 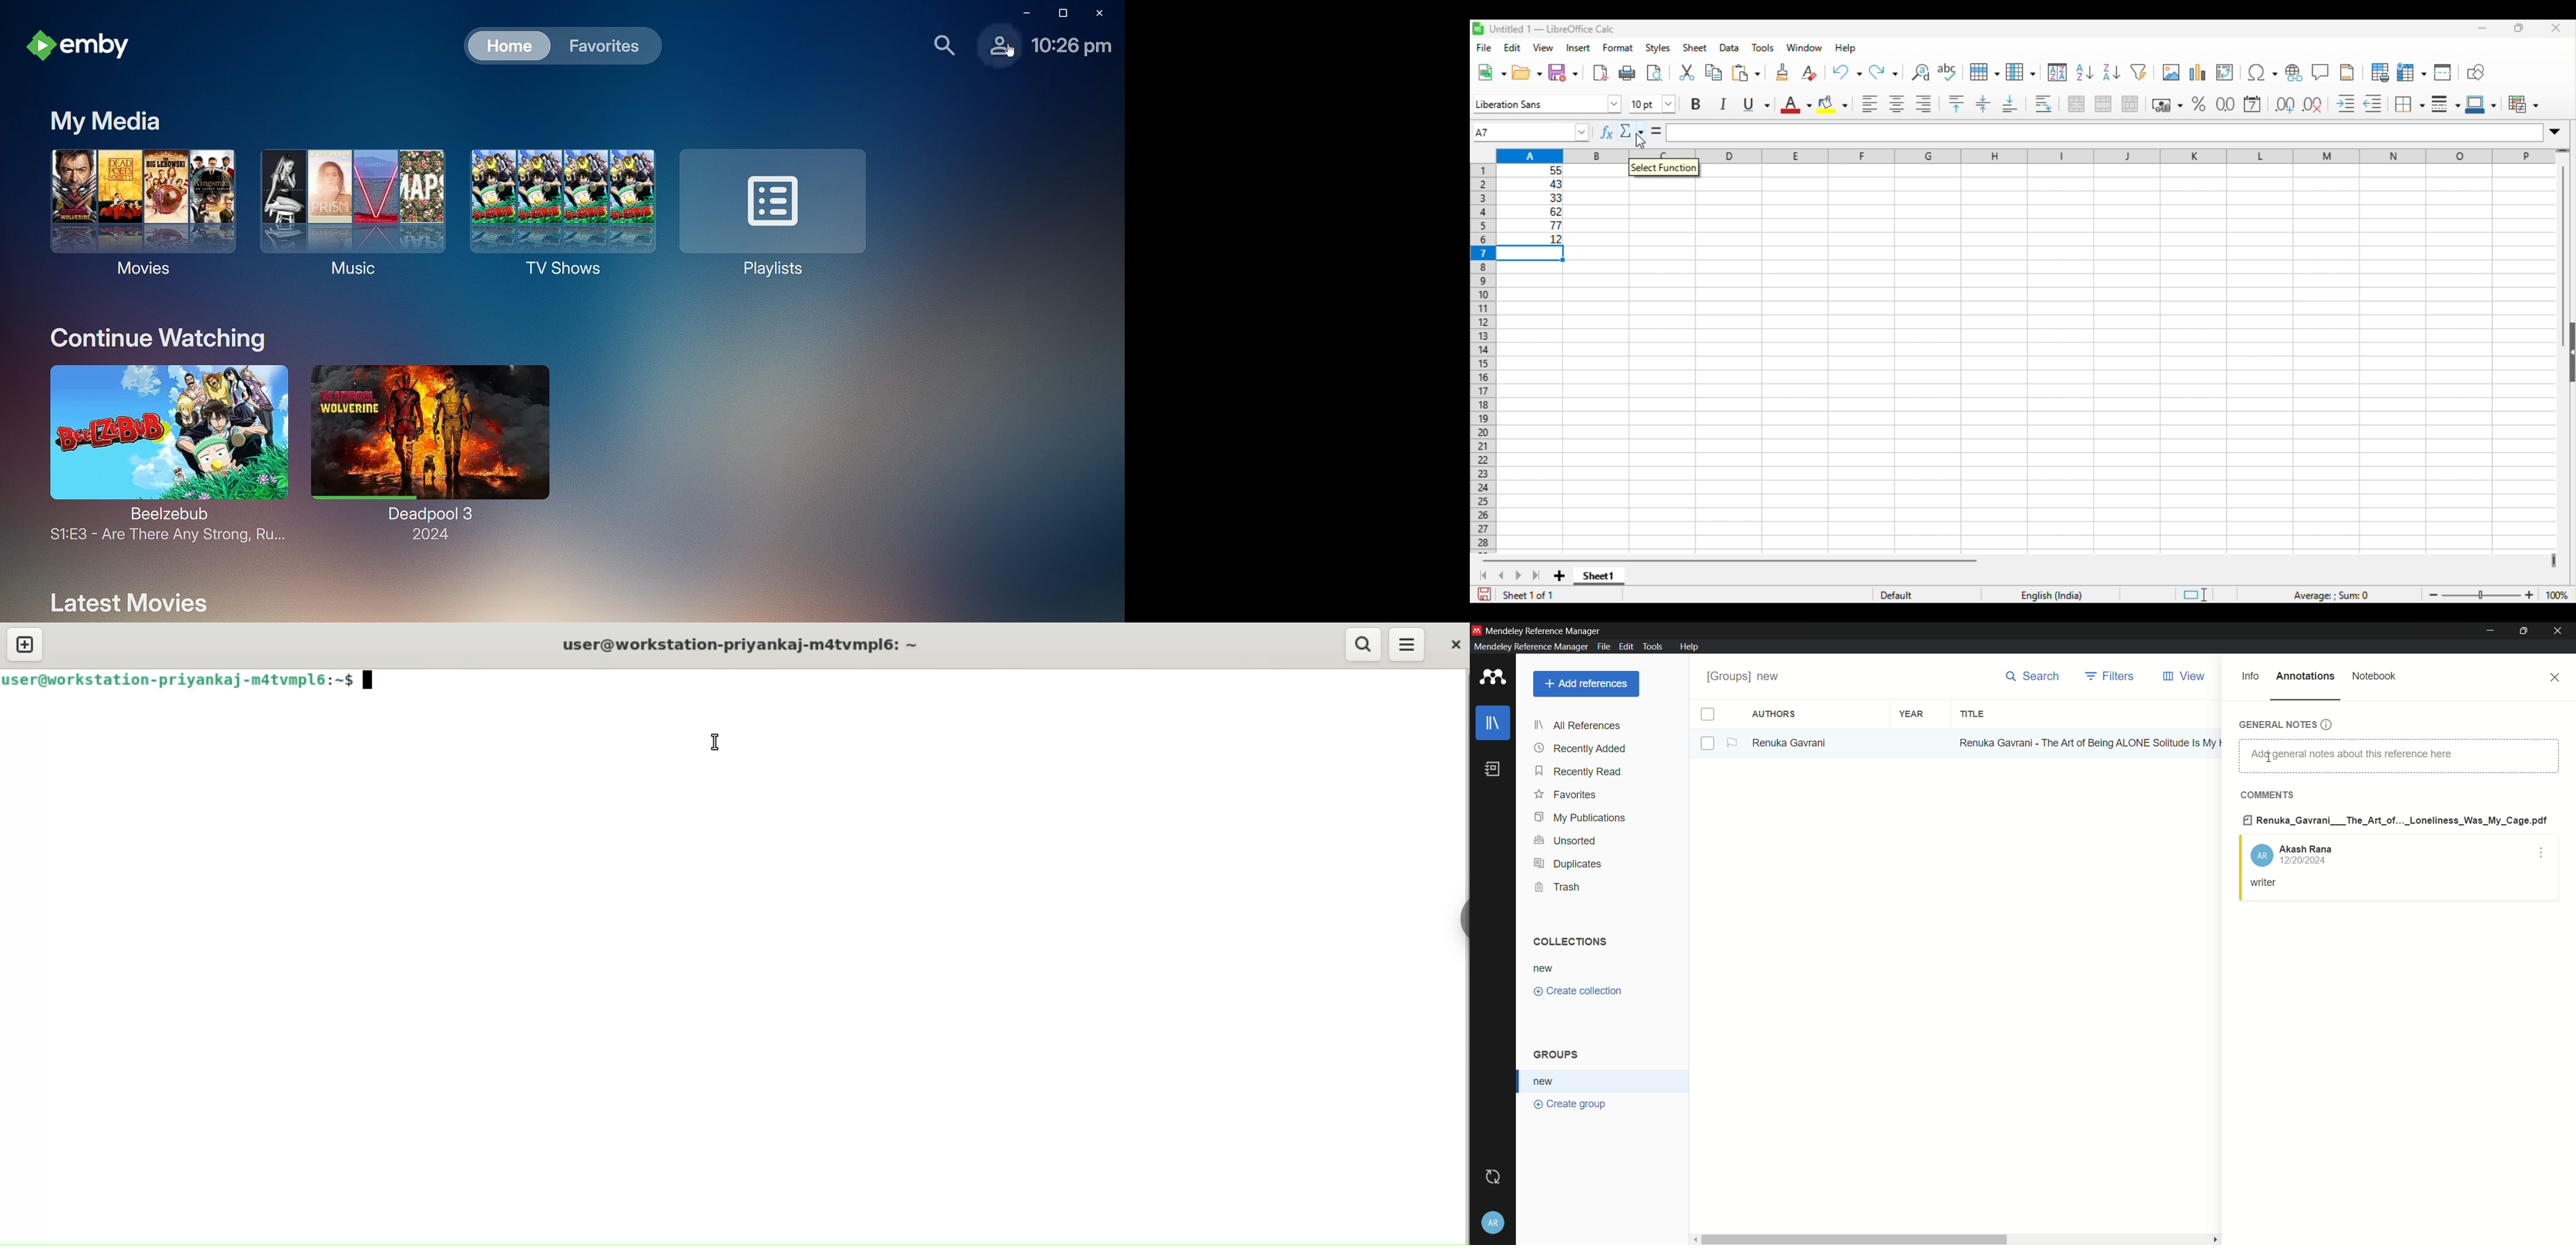 What do you see at coordinates (1607, 133) in the screenshot?
I see `function wizard` at bounding box center [1607, 133].